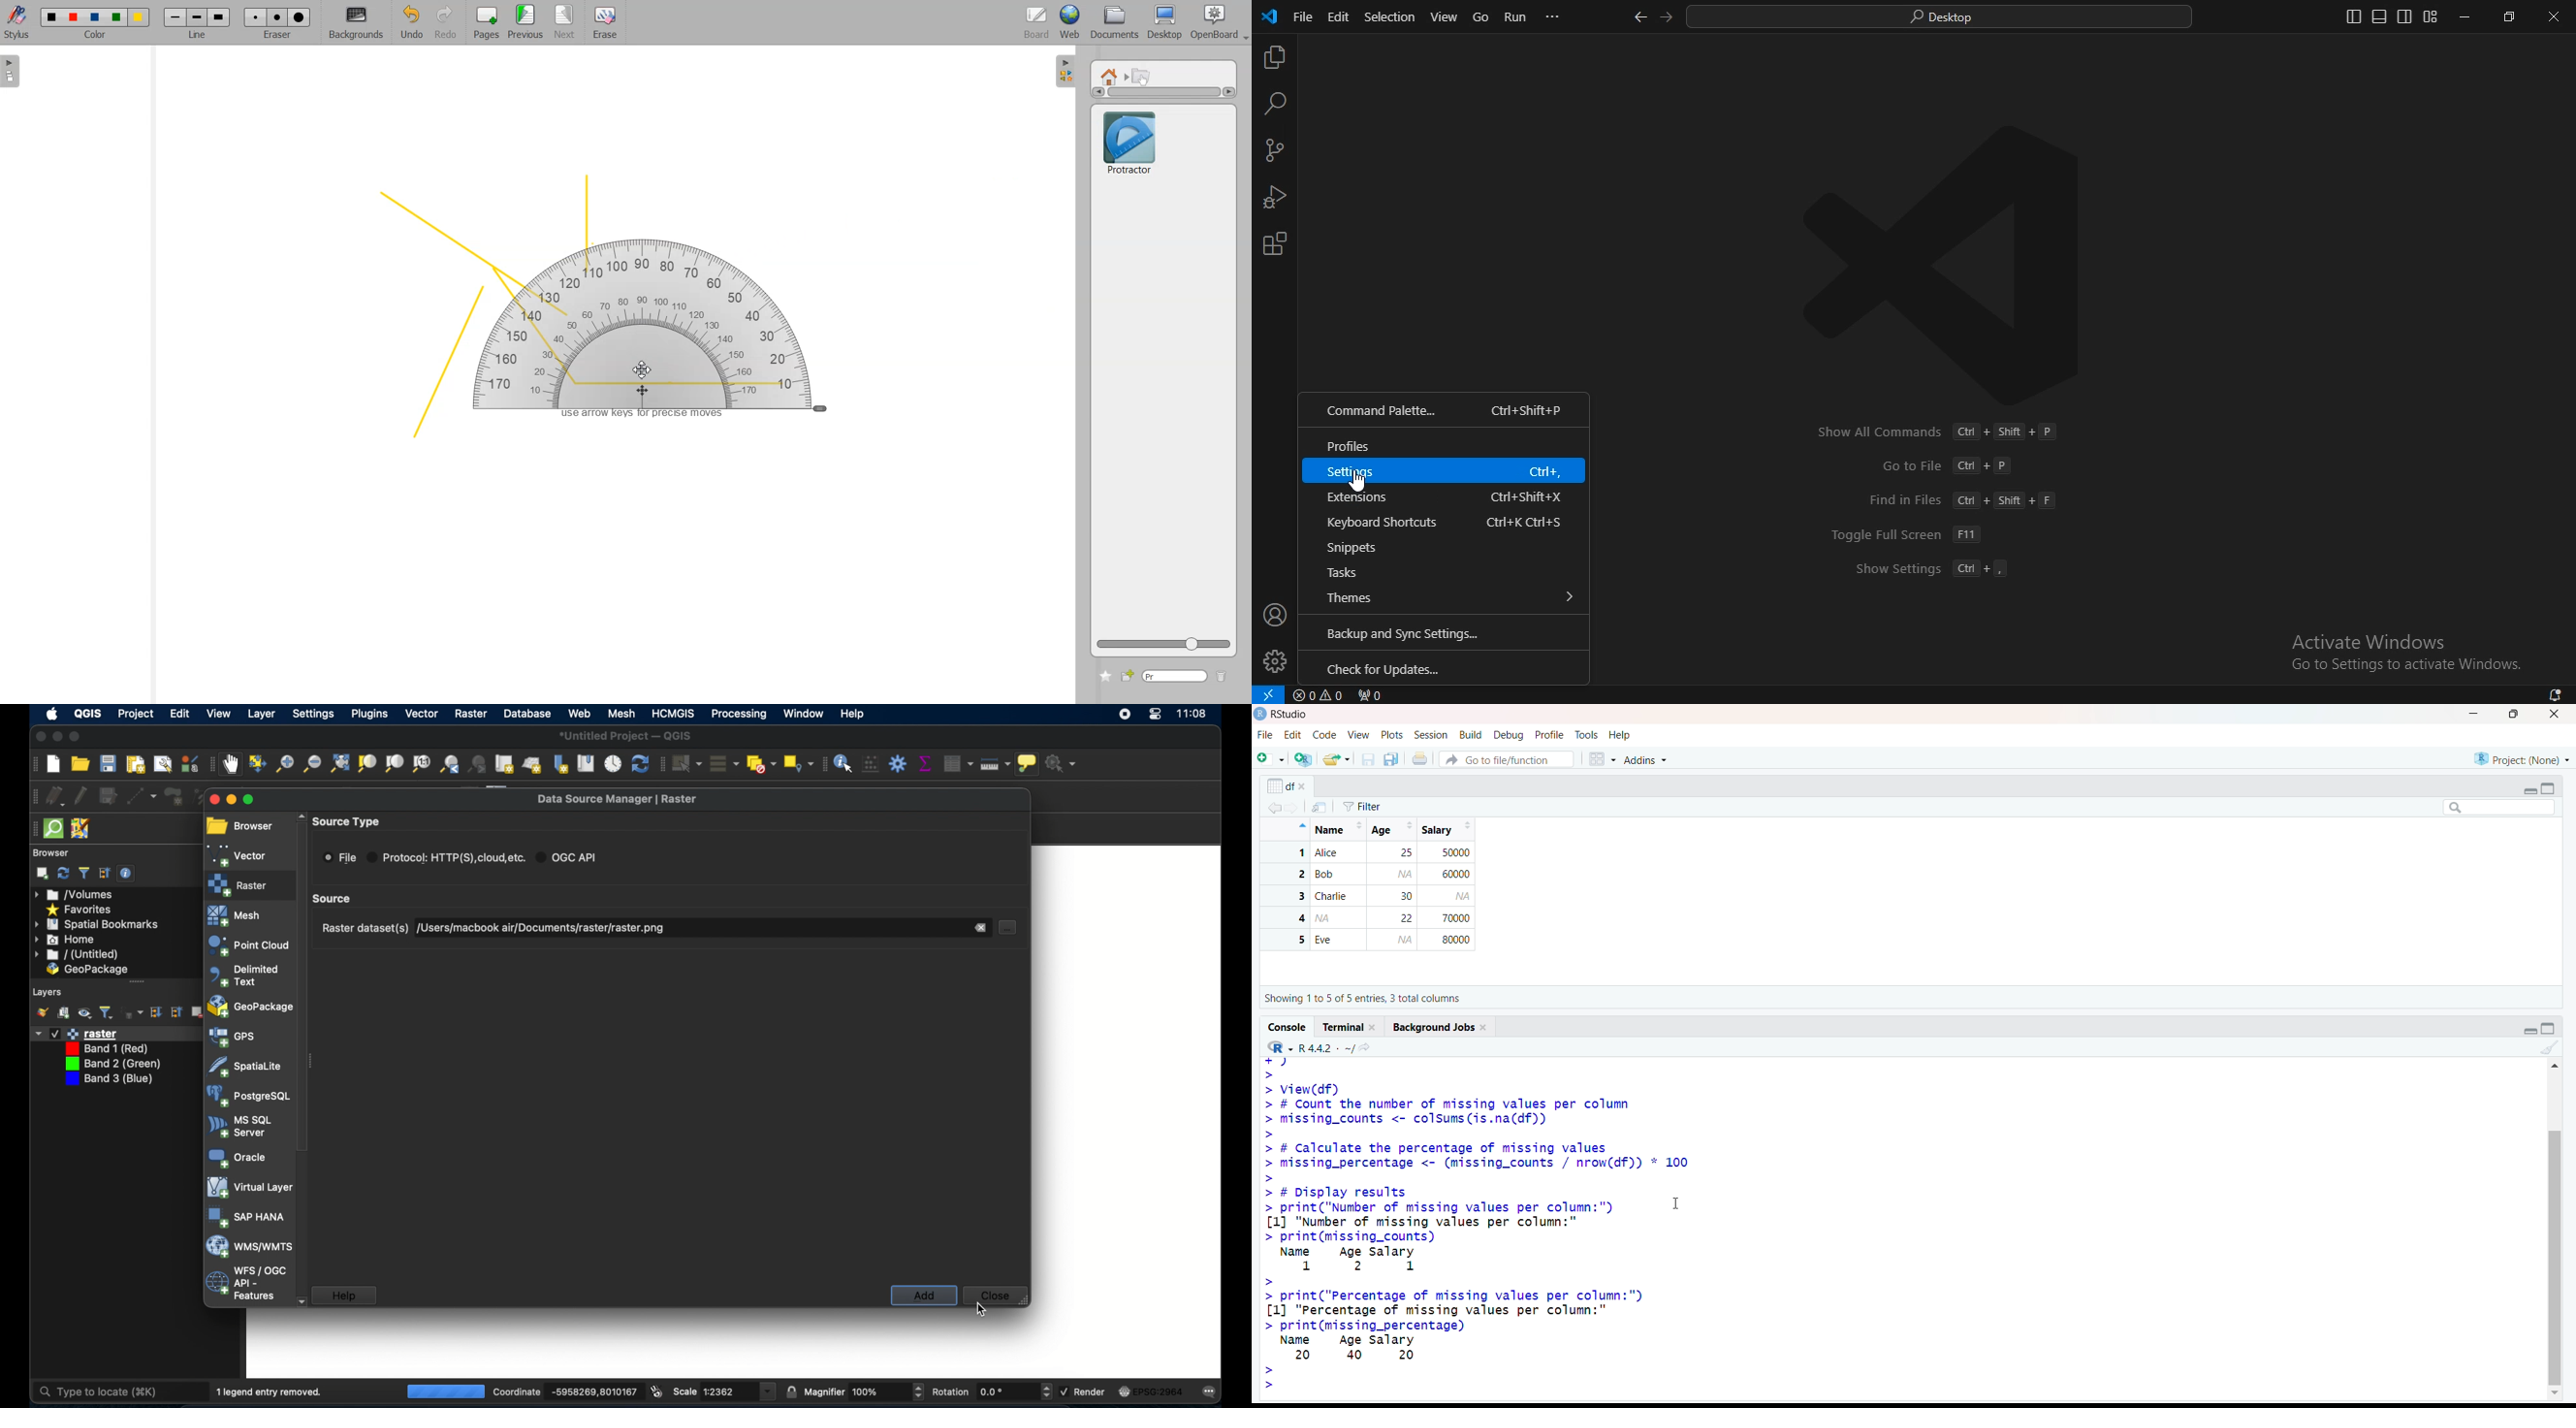 Image resolution: width=2576 pixels, height=1428 pixels. Describe the element at coordinates (1275, 662) in the screenshot. I see `profile` at that location.